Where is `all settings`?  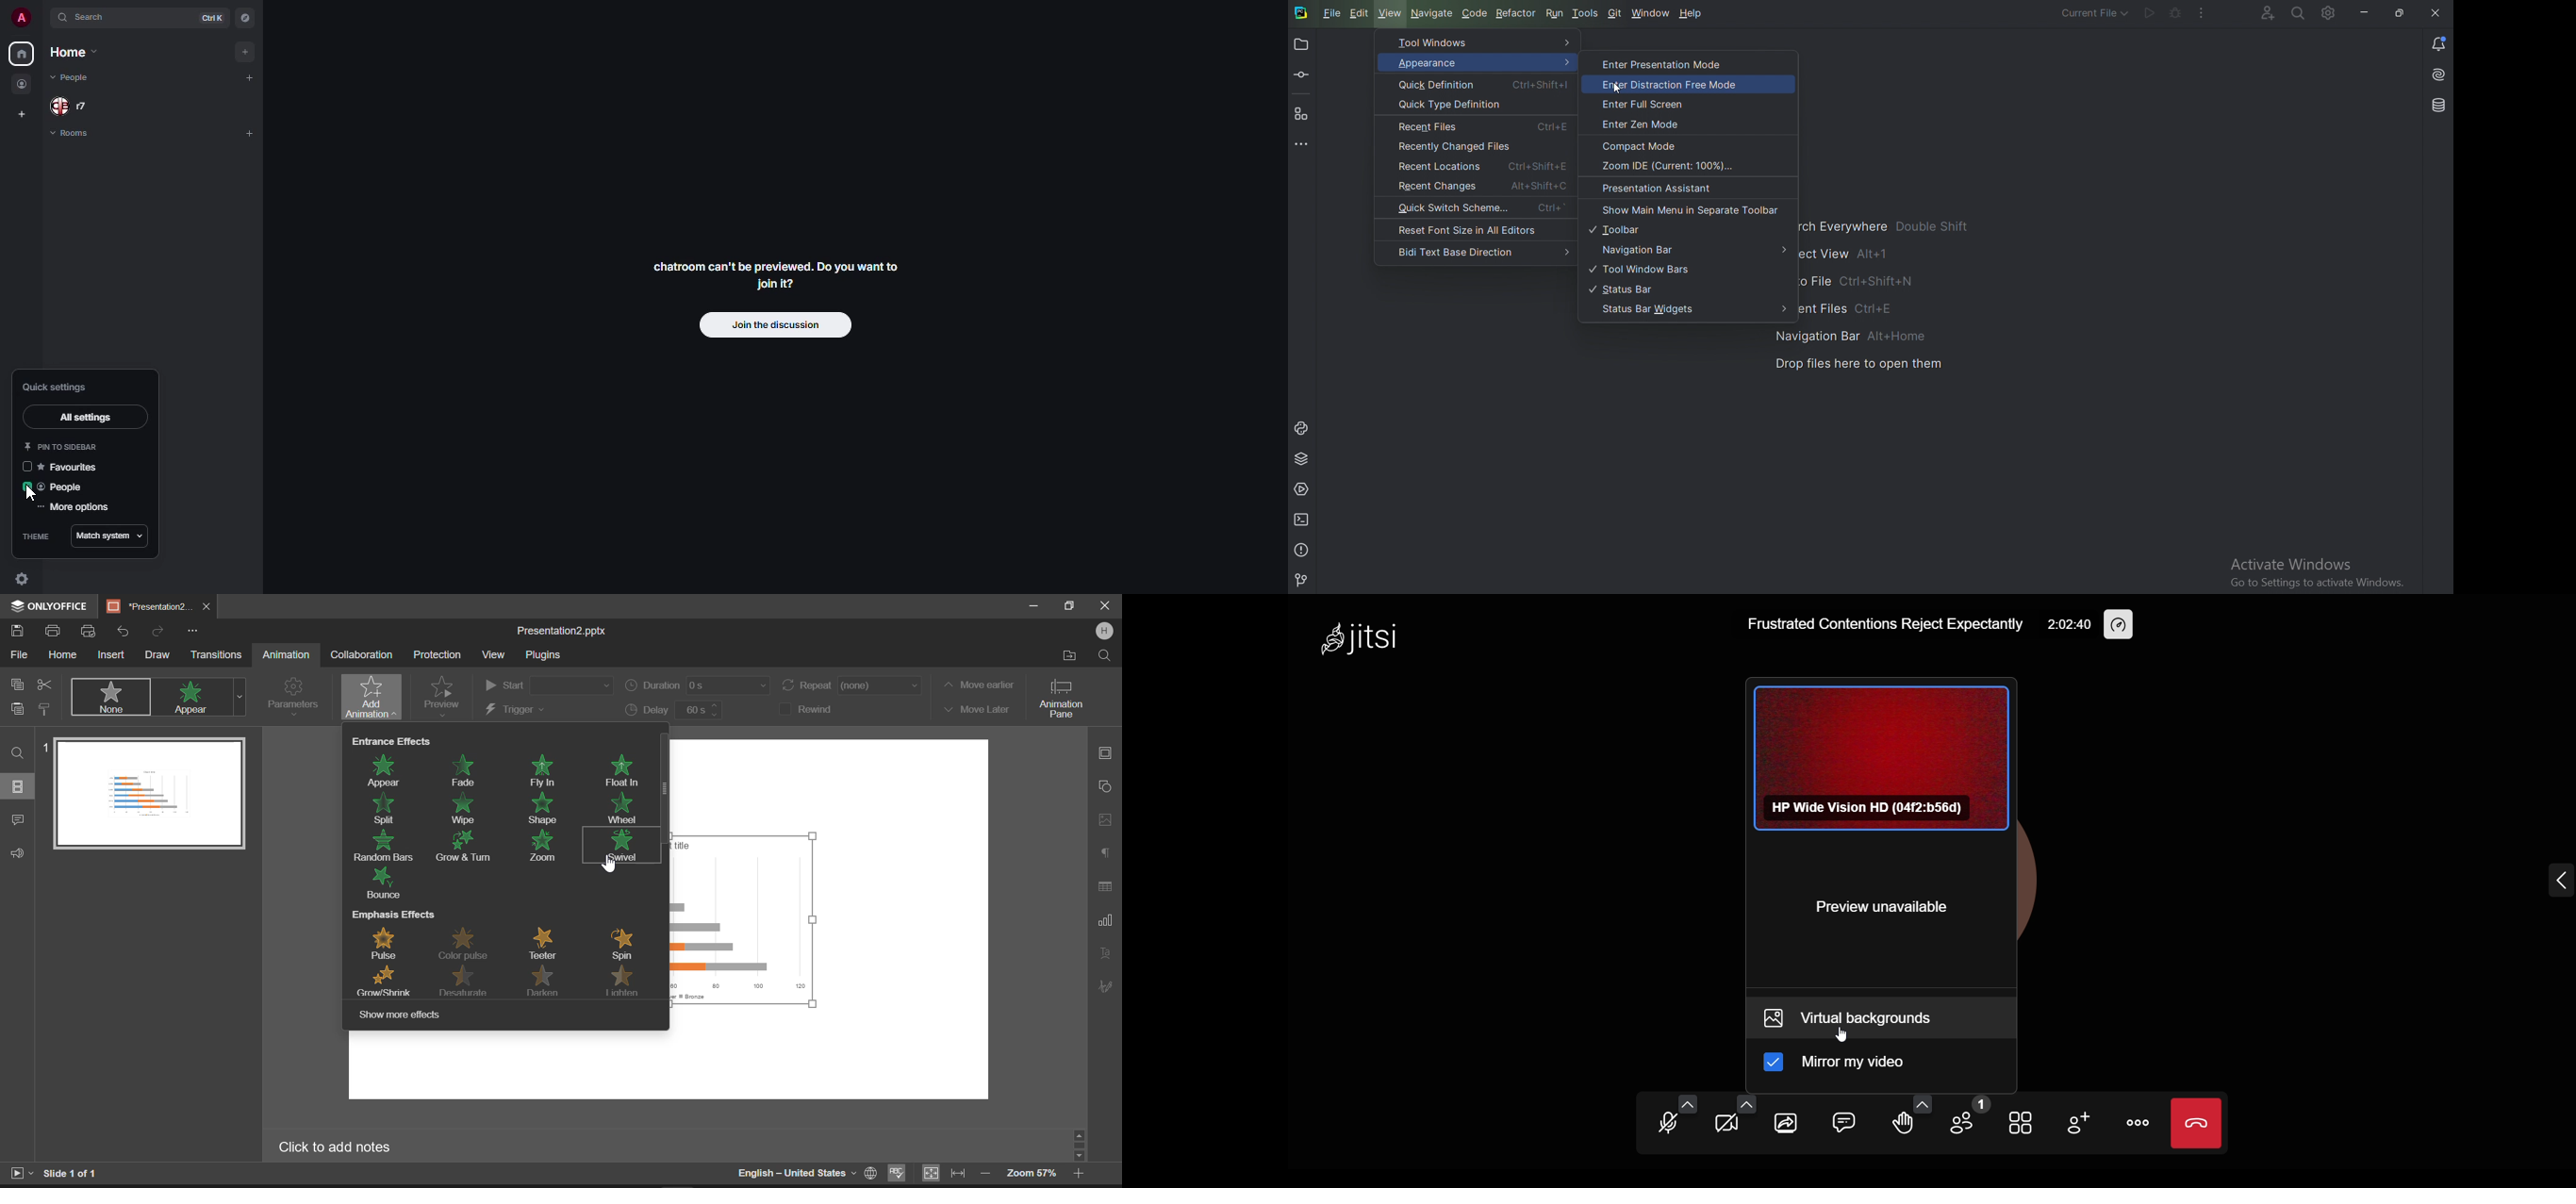
all settings is located at coordinates (83, 417).